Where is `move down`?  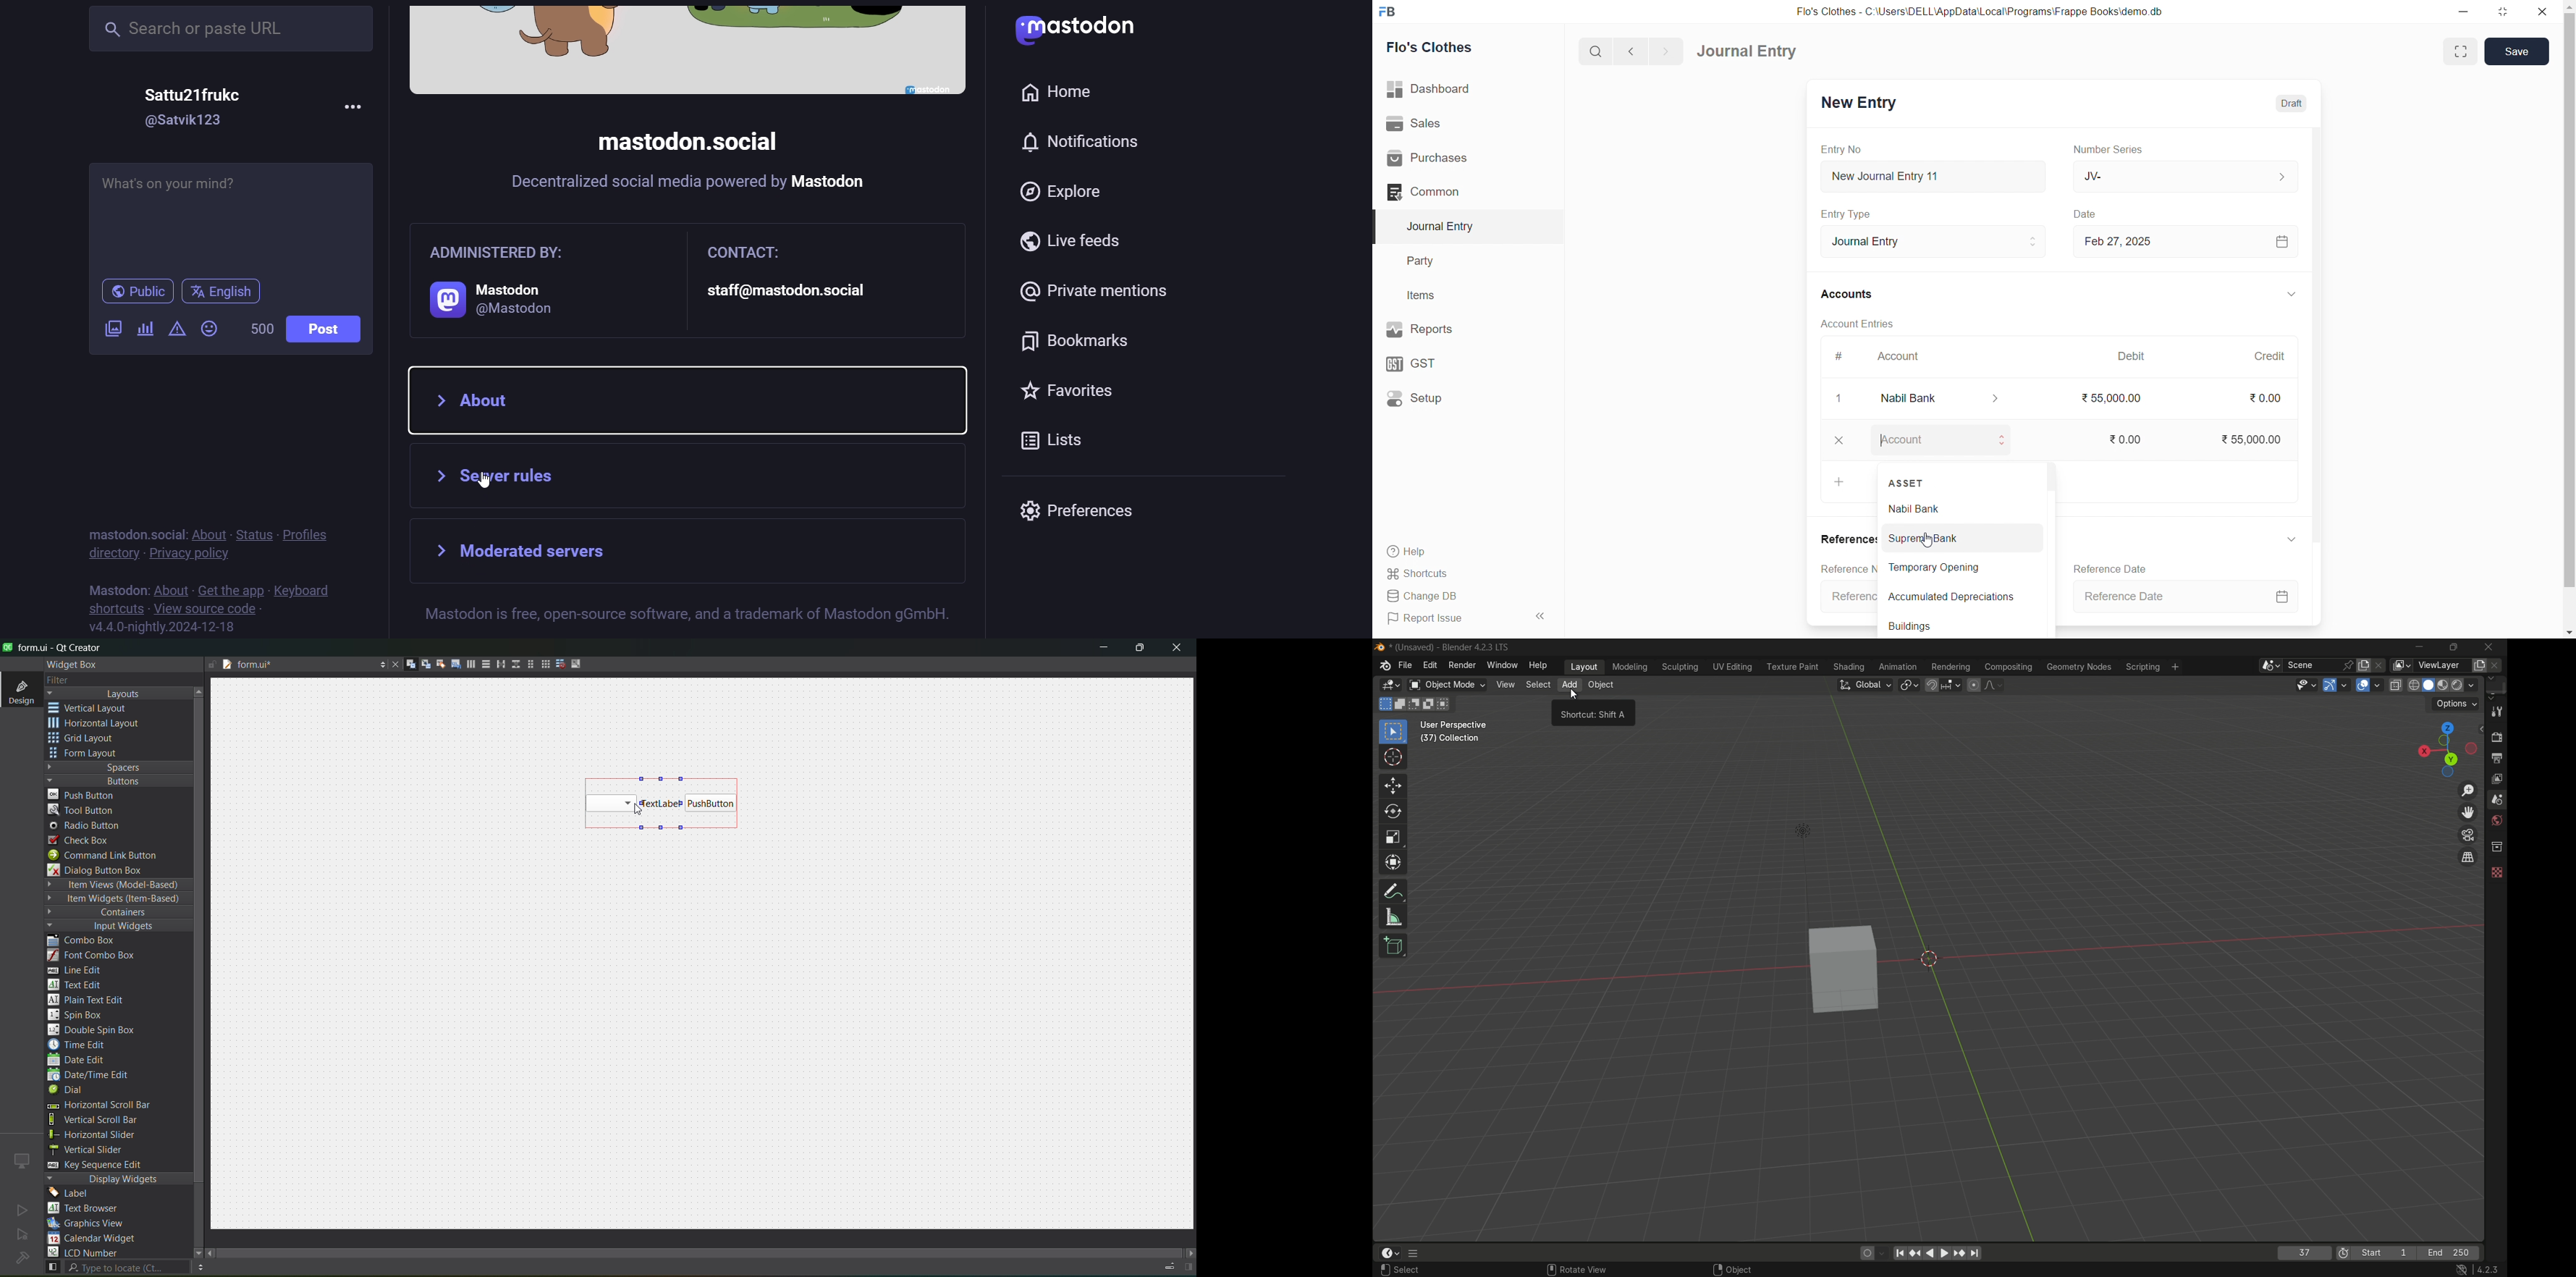 move down is located at coordinates (192, 1251).